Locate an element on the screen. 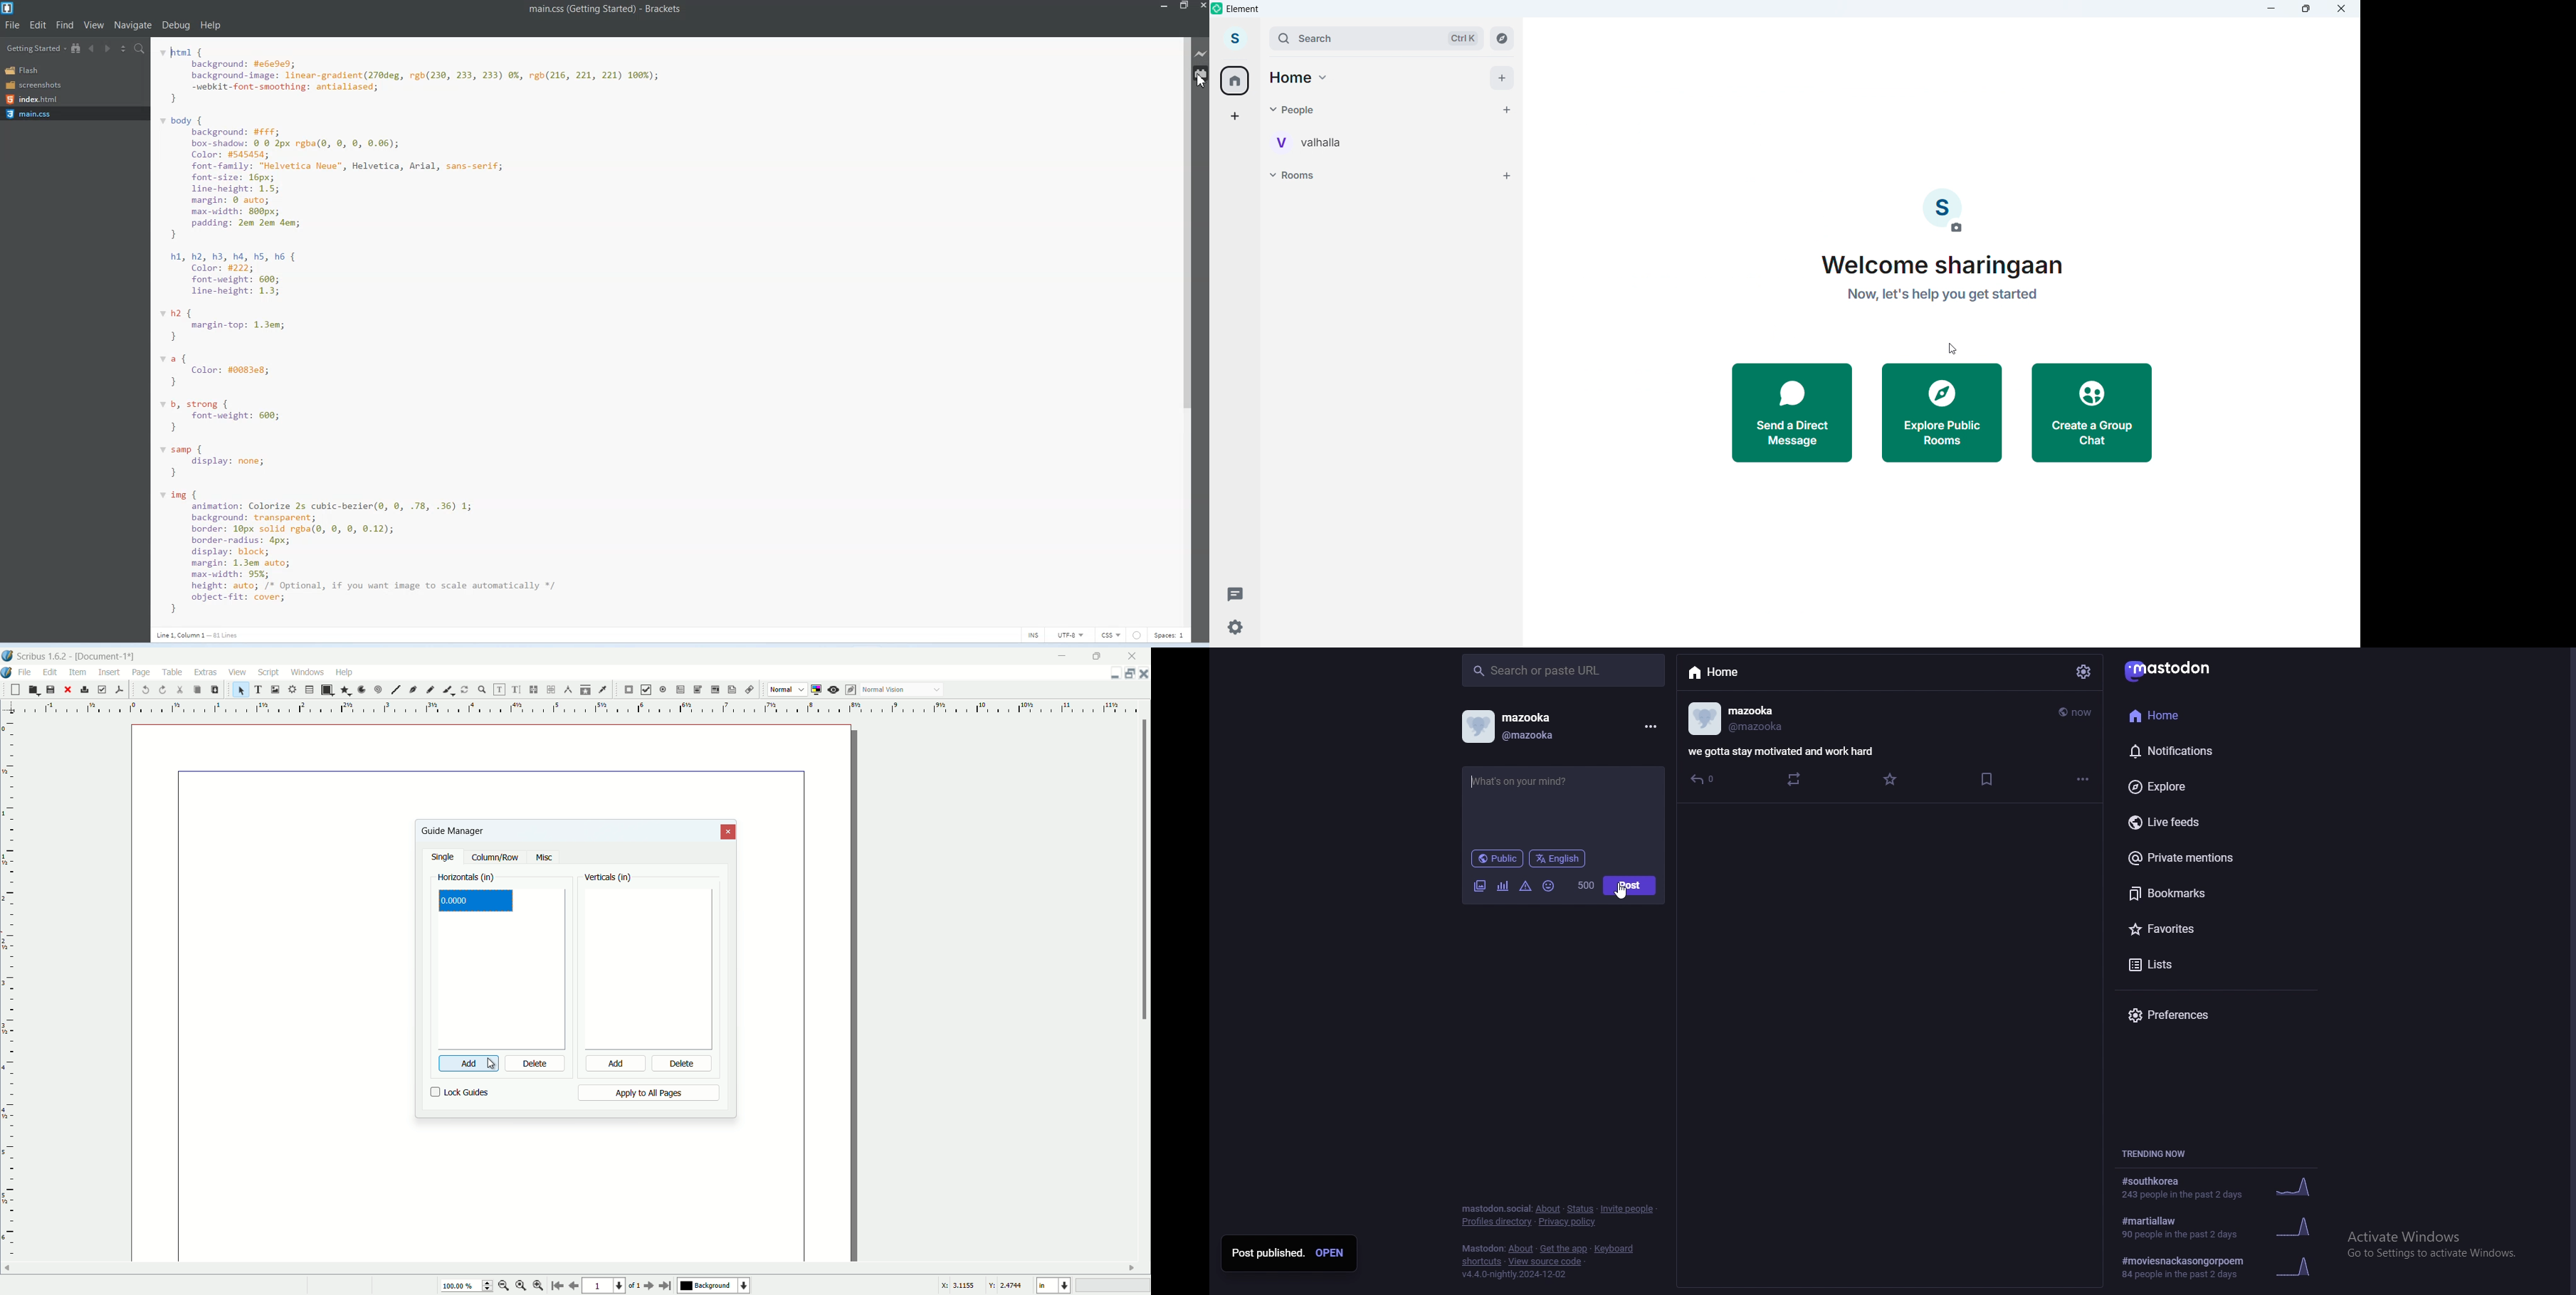 The height and width of the screenshot is (1316, 2576). close  is located at coordinates (2341, 8).